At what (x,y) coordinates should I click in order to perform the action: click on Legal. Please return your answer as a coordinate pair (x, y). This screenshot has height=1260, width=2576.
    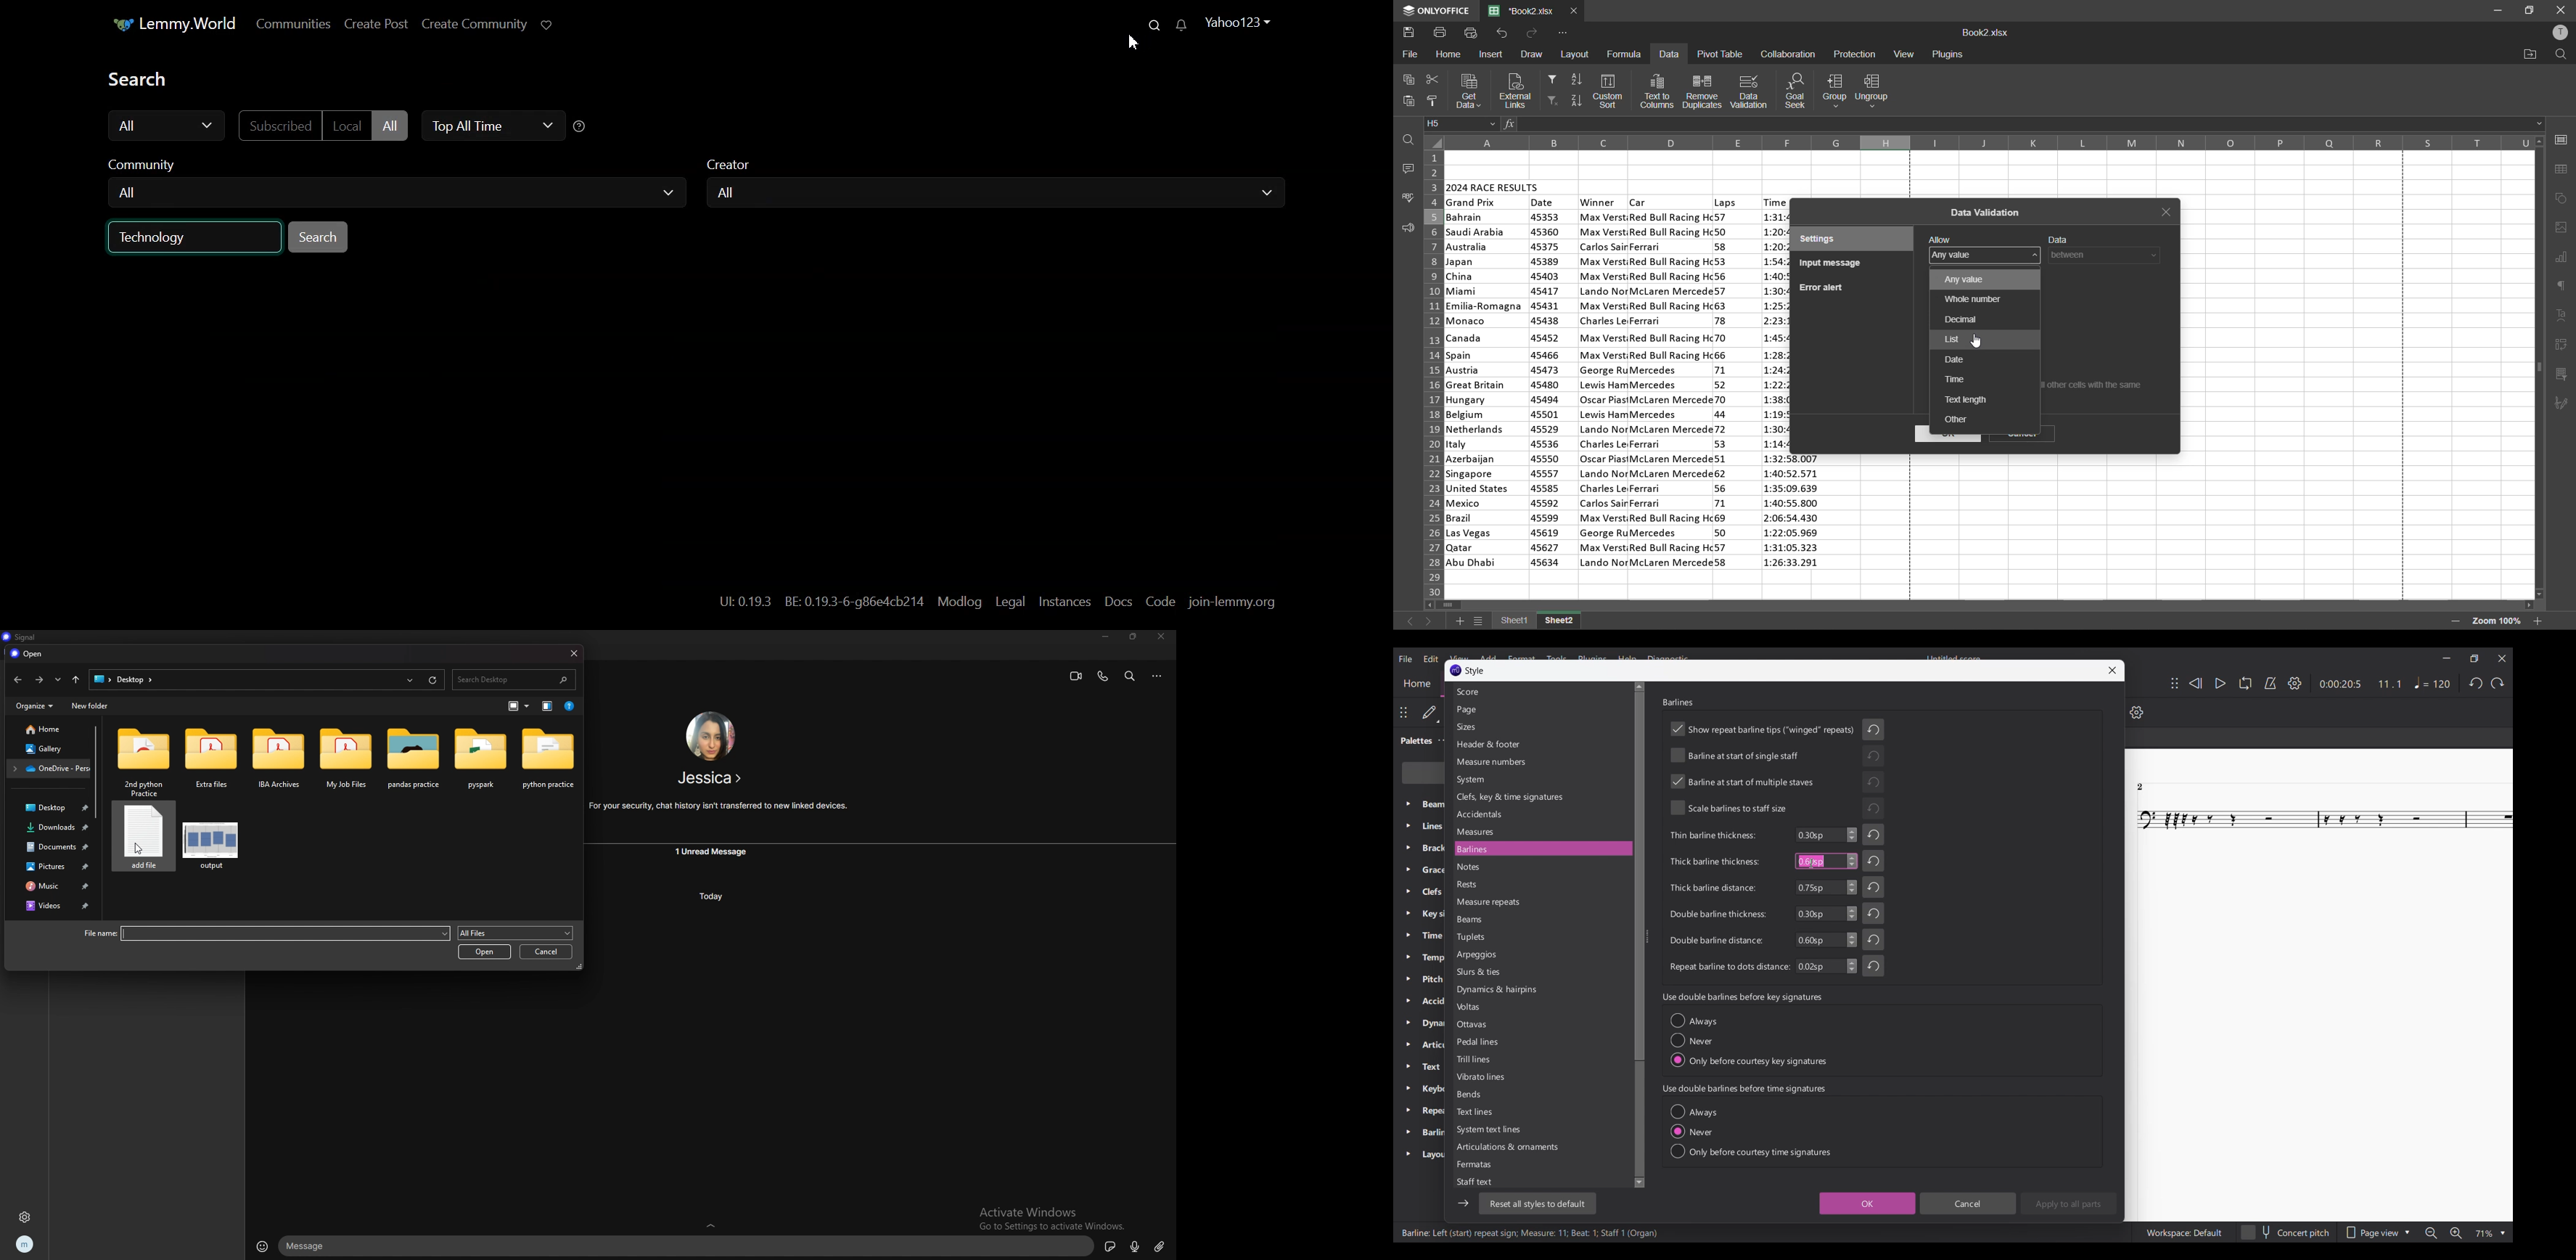
    Looking at the image, I should click on (1011, 601).